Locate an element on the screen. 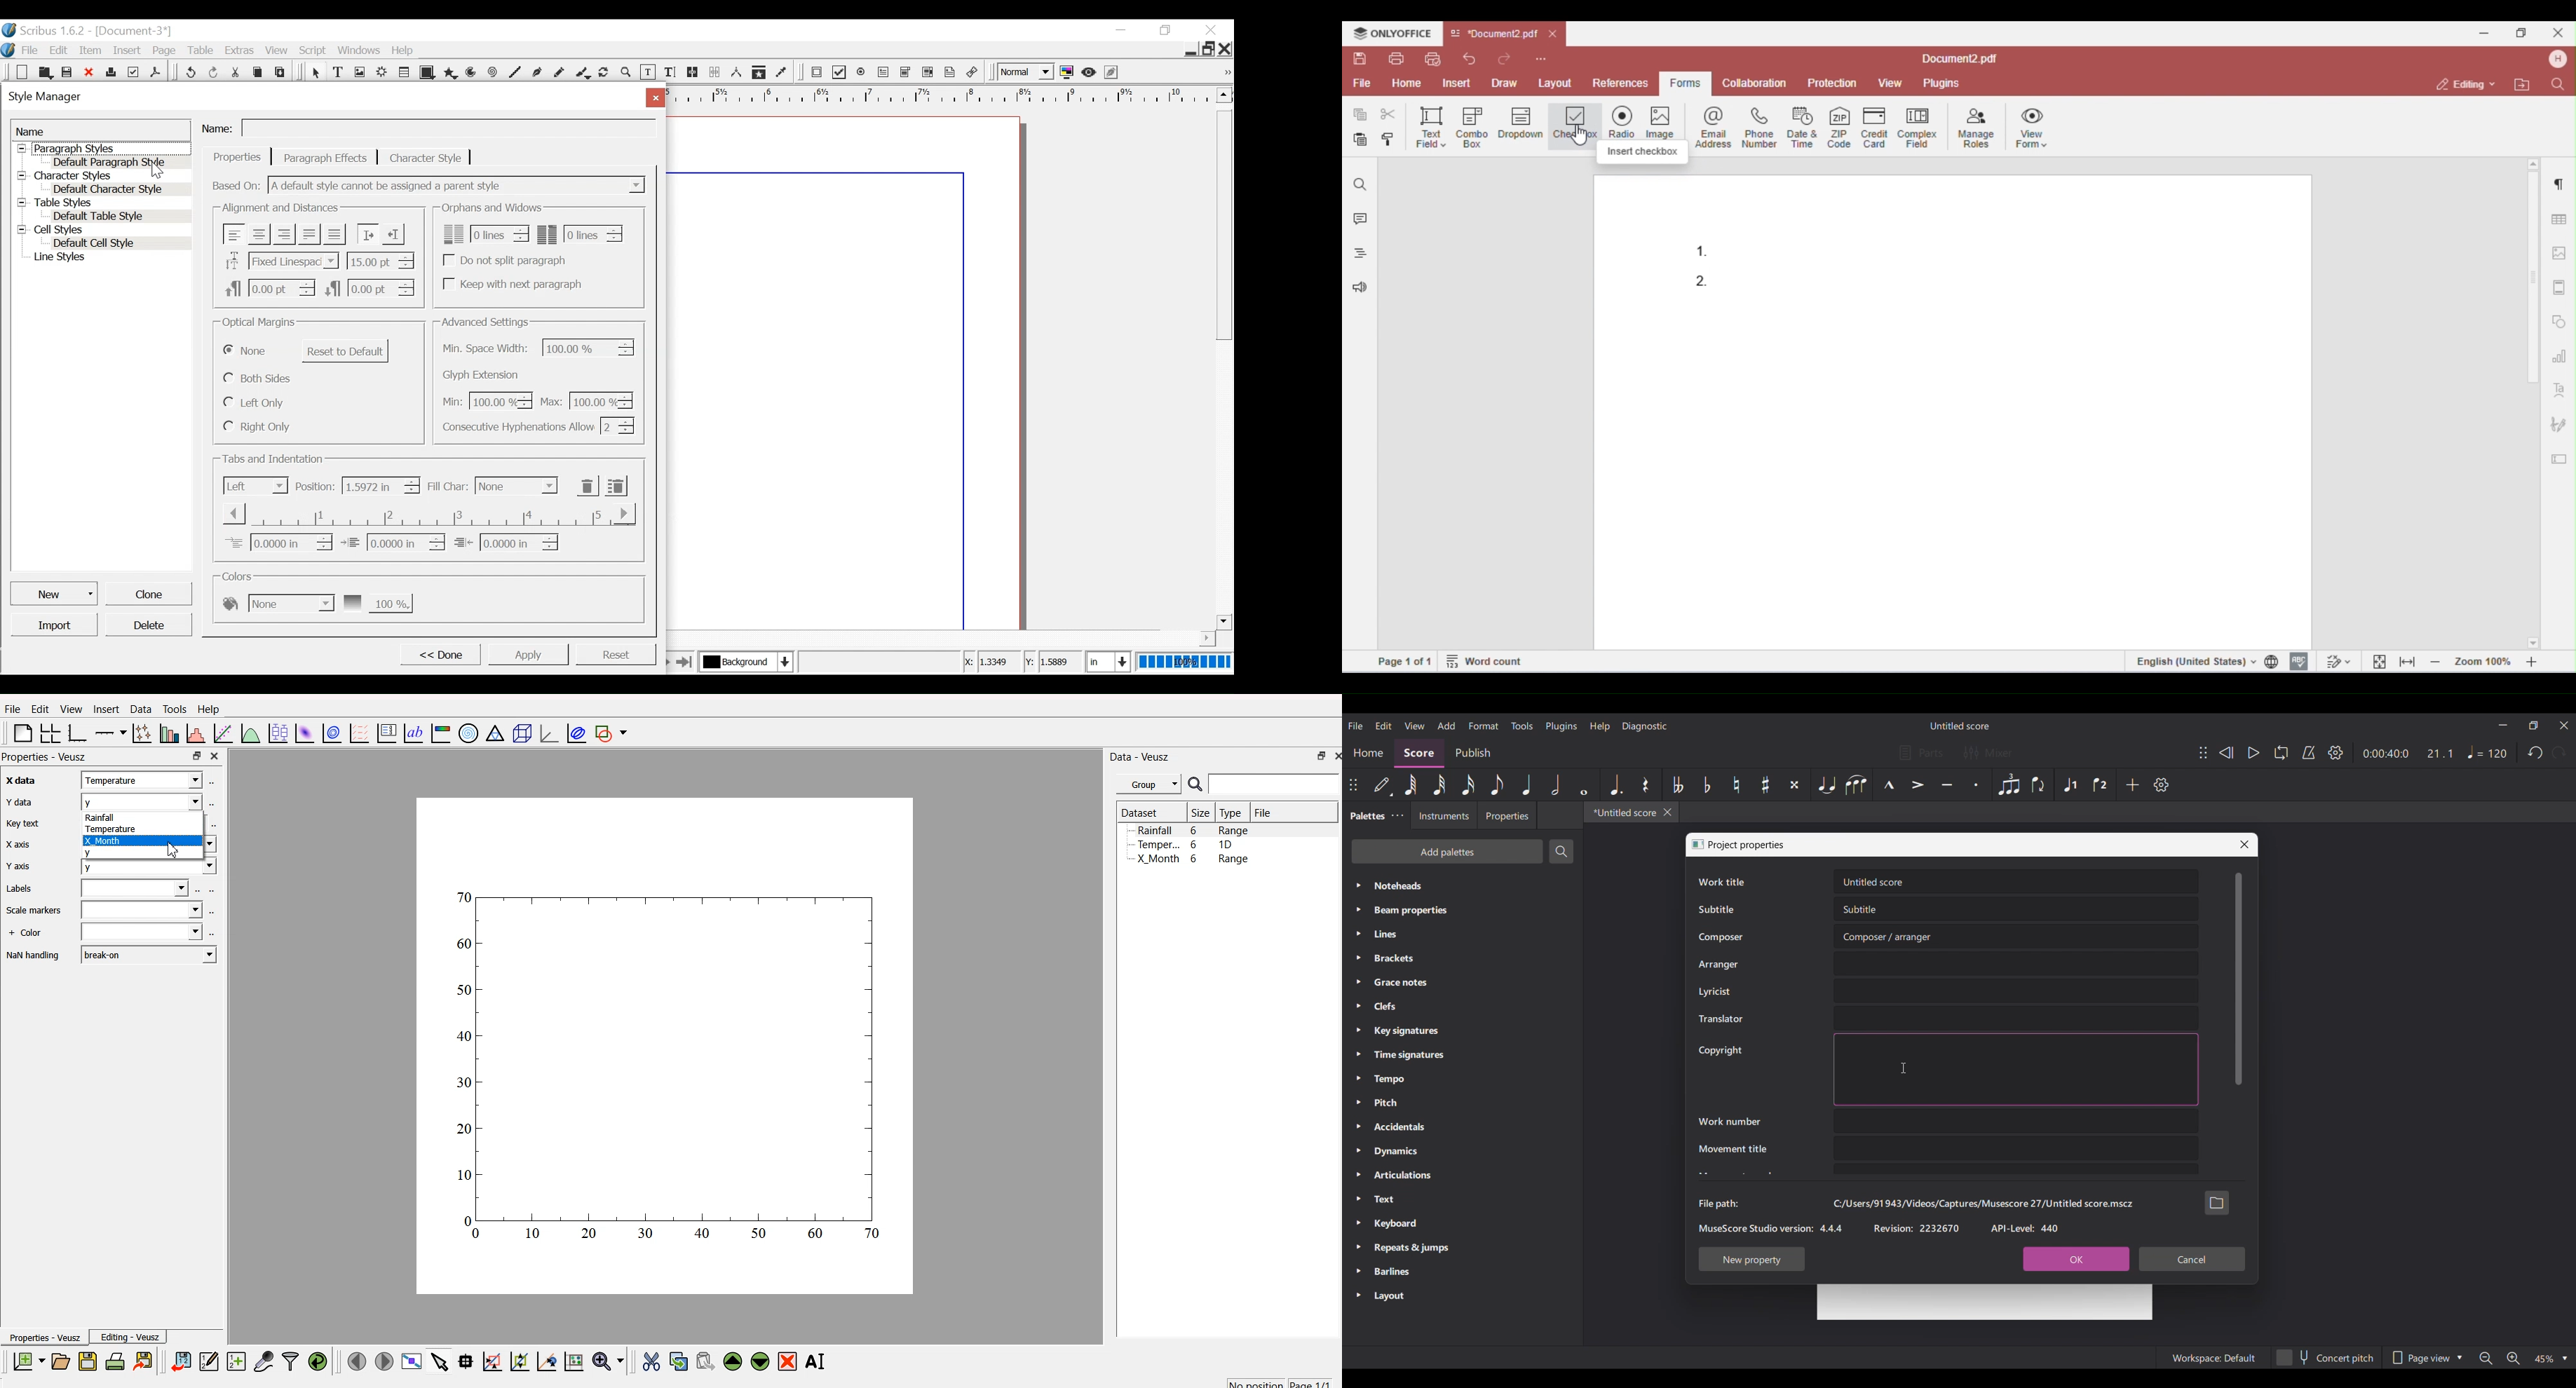 Image resolution: width=2576 pixels, height=1400 pixels. plot a vector field is located at coordinates (358, 734).